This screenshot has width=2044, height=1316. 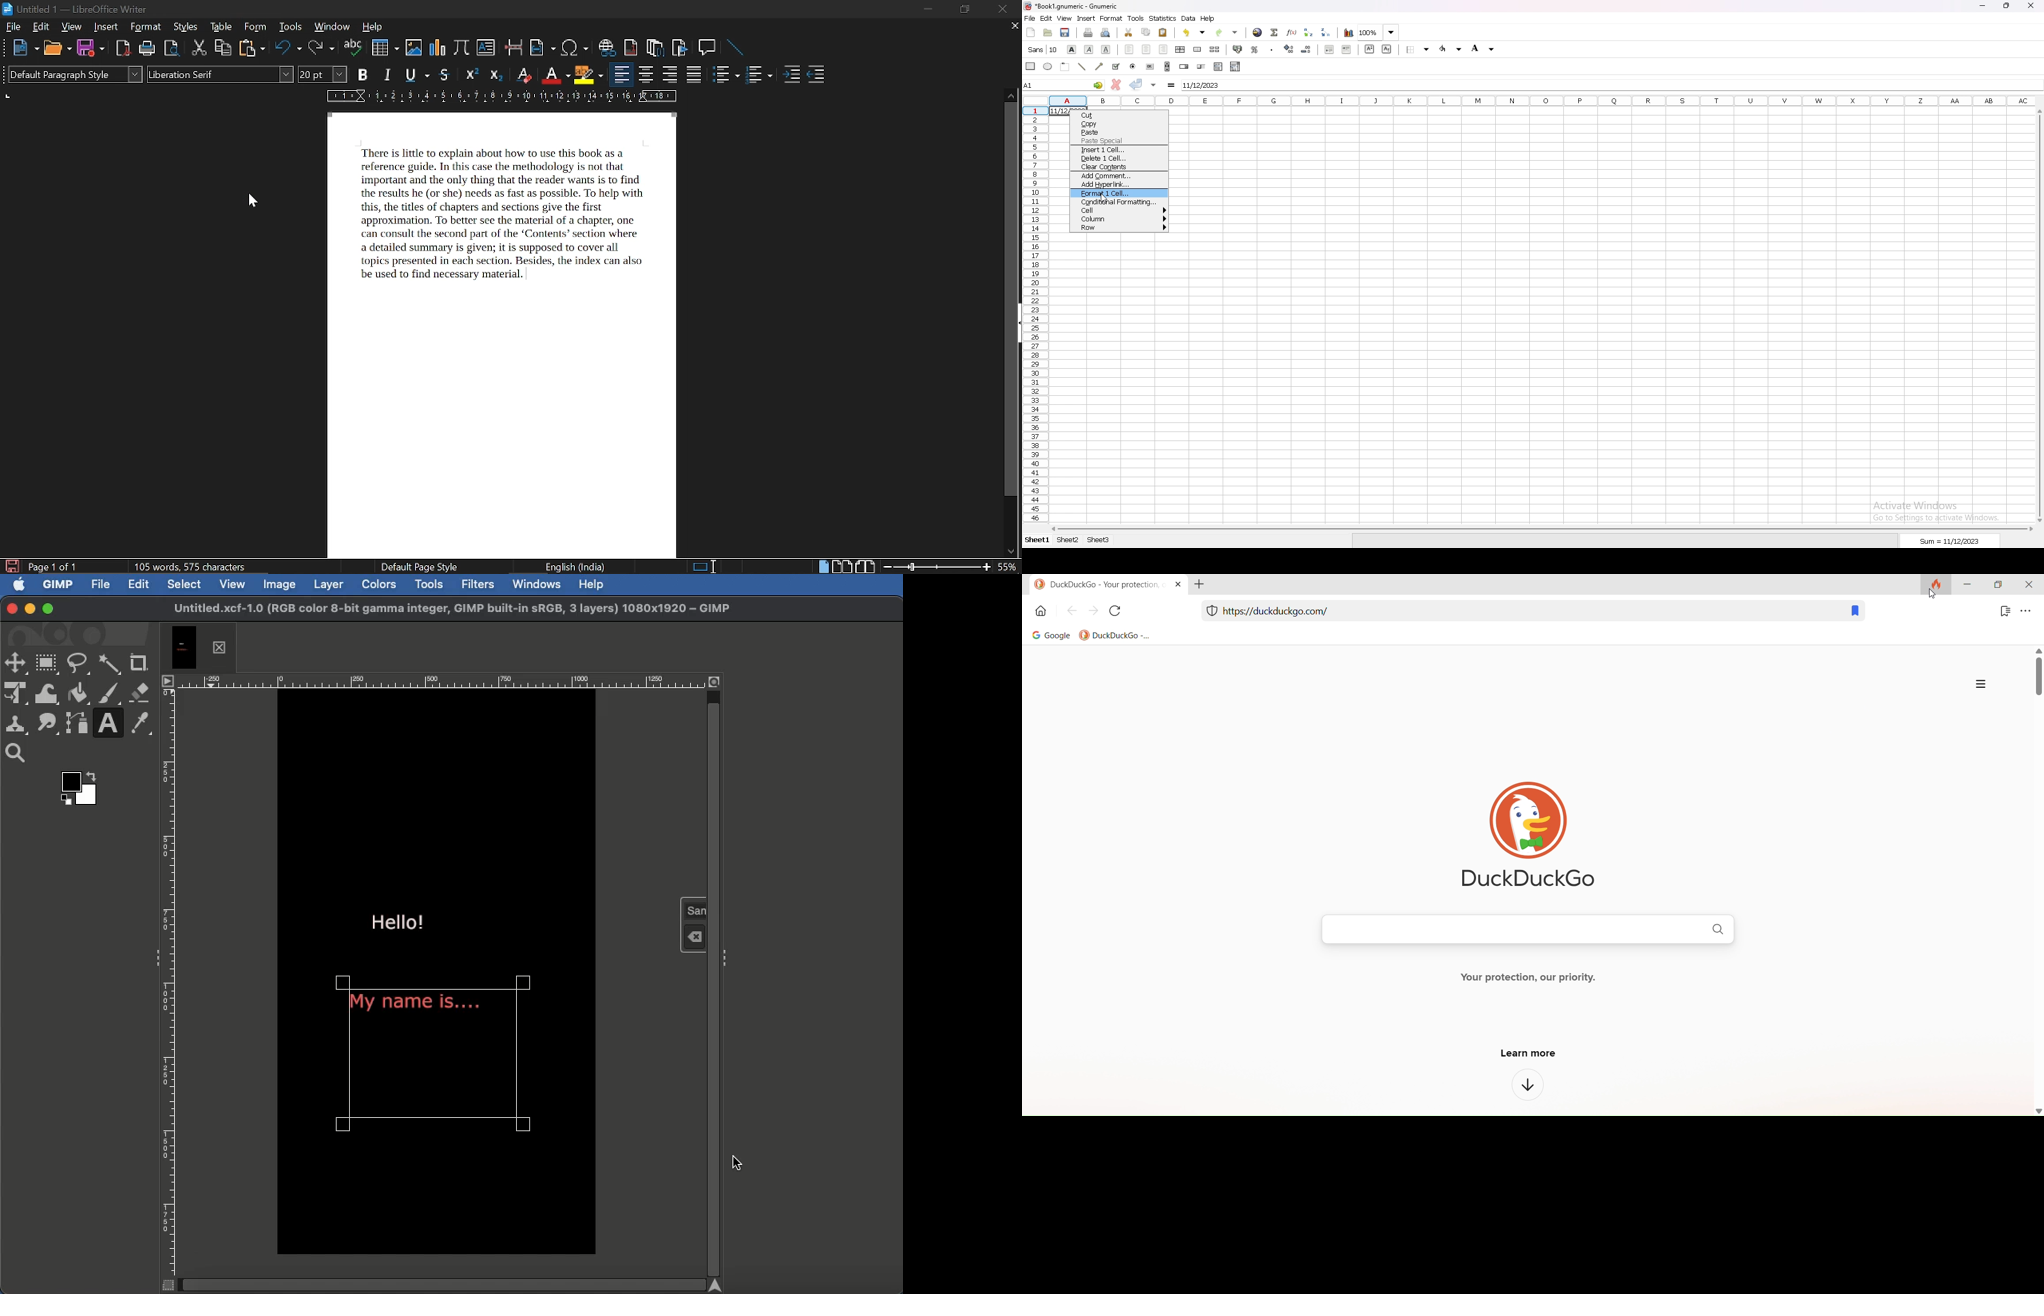 I want to click on word and character, so click(x=193, y=567).